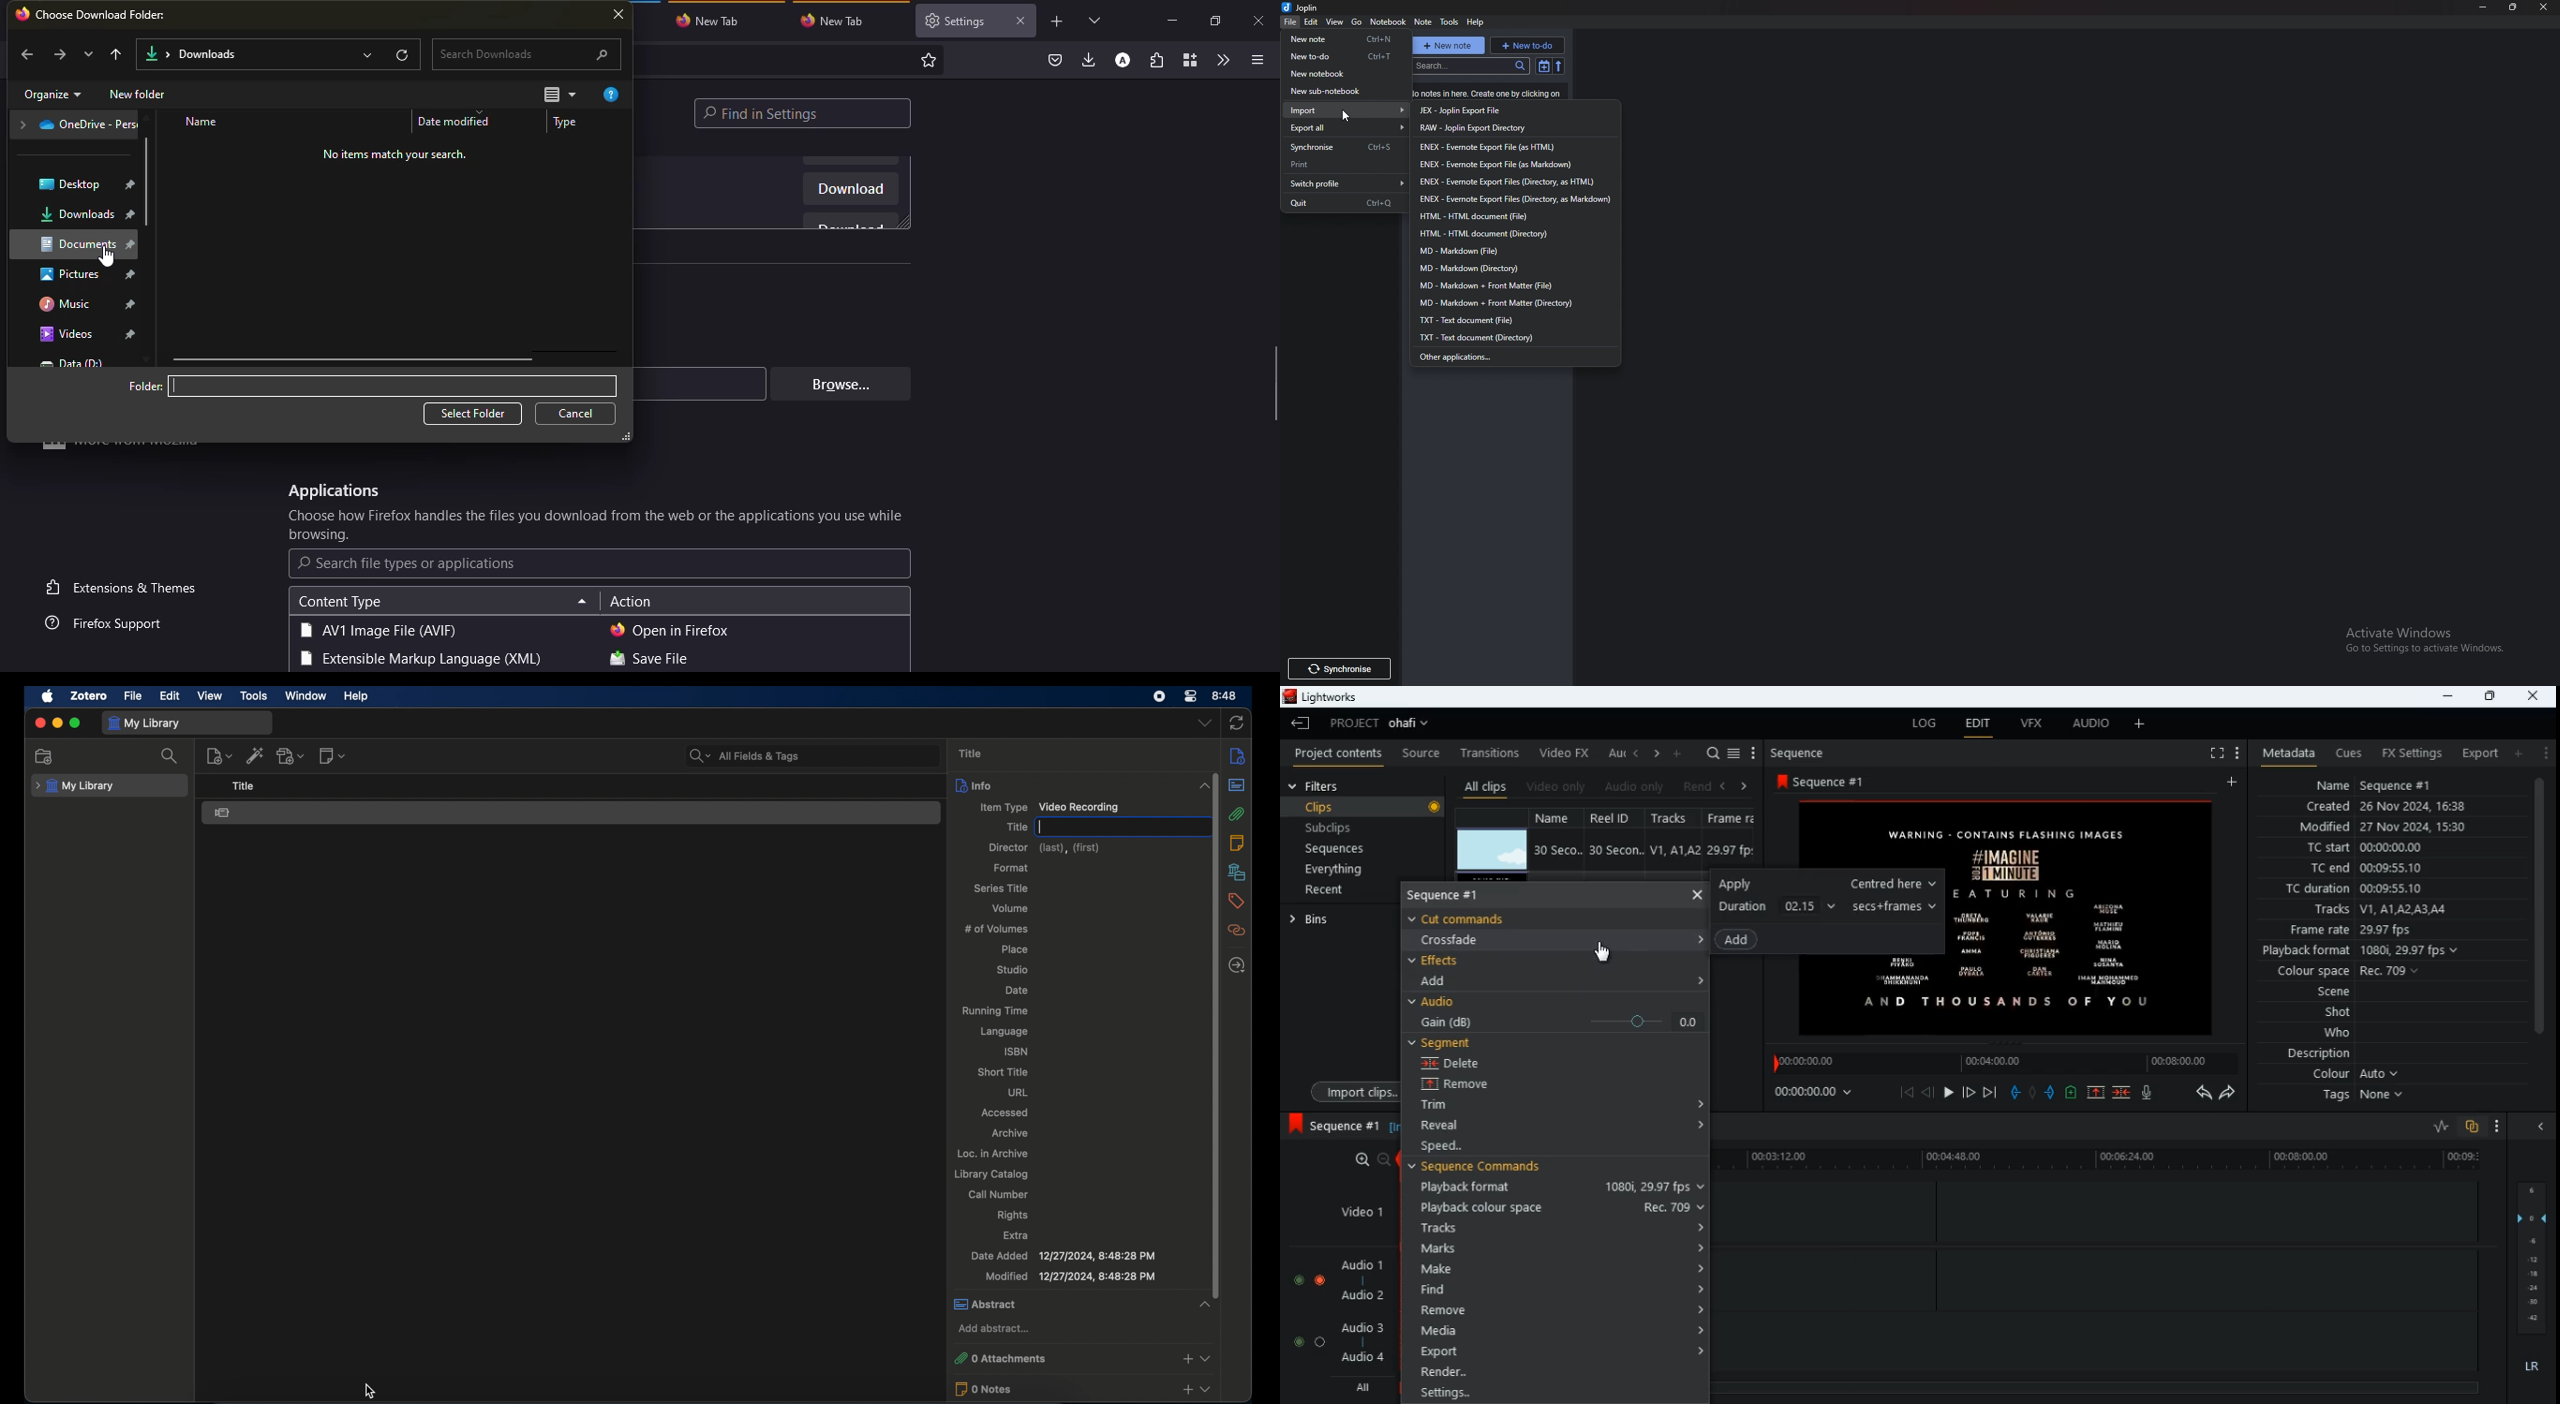 Image resolution: width=2576 pixels, height=1428 pixels. What do you see at coordinates (332, 492) in the screenshot?
I see `apps` at bounding box center [332, 492].